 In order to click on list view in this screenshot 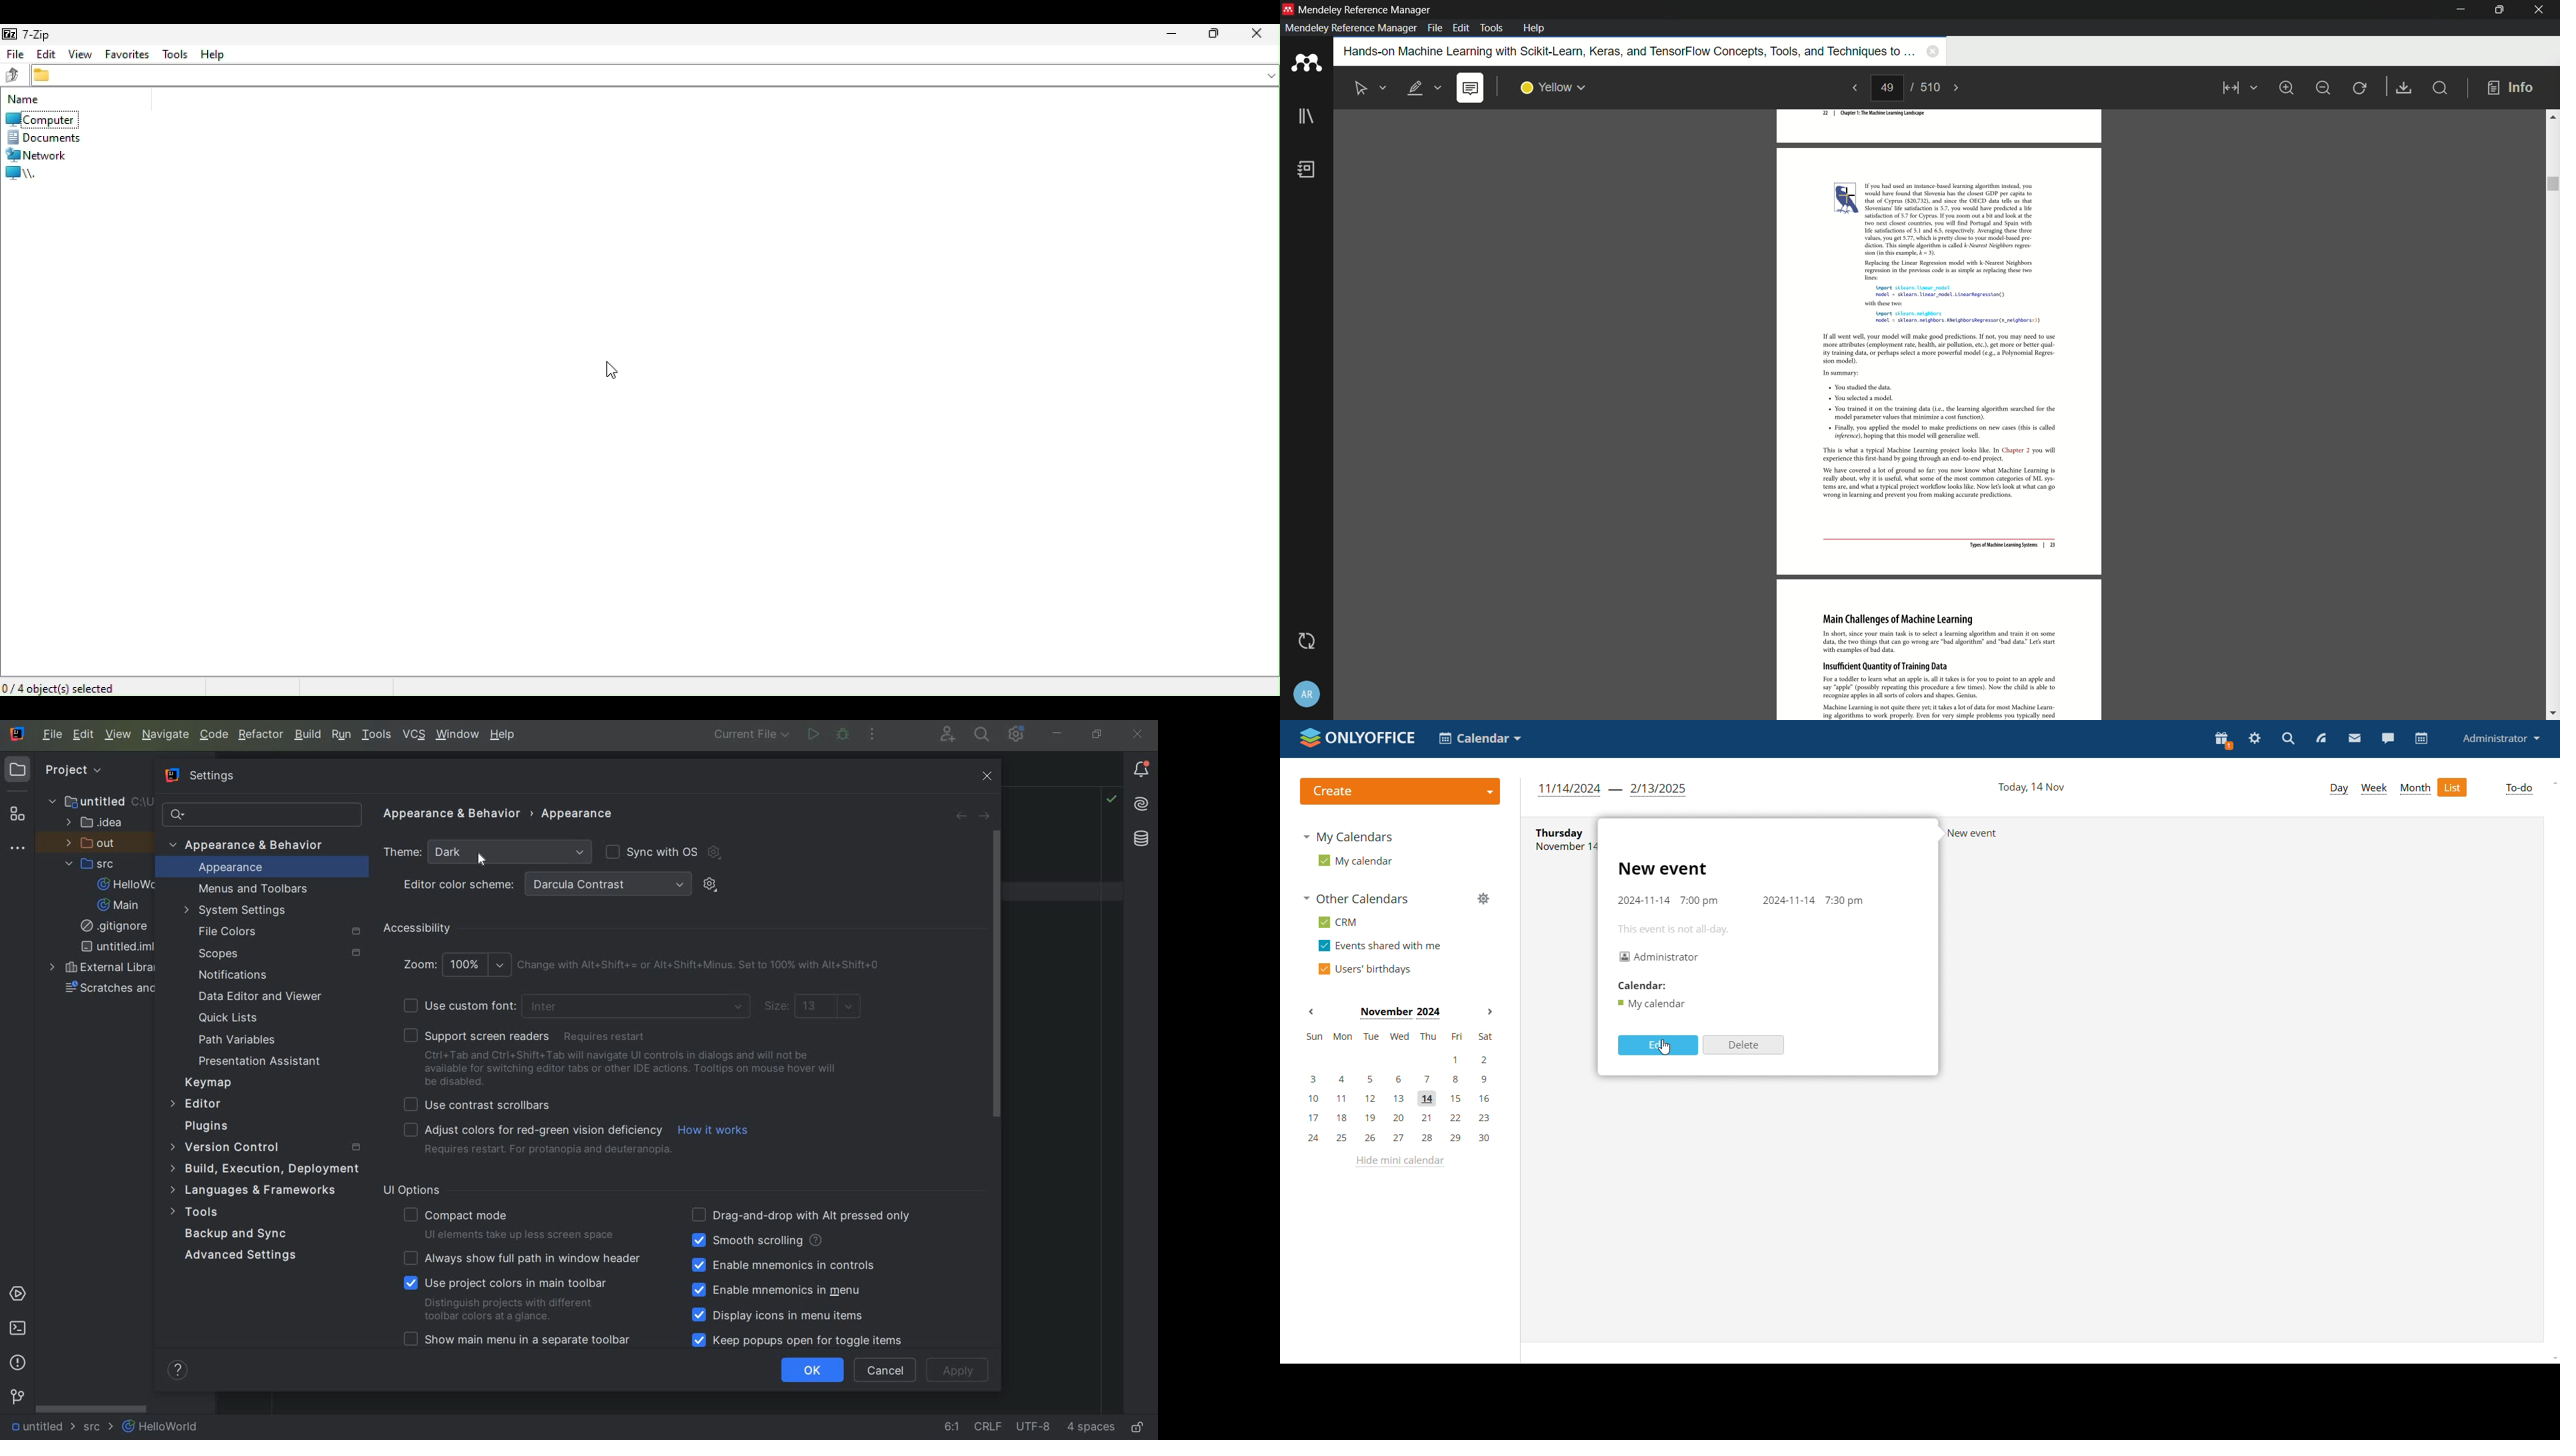, I will do `click(2453, 787)`.